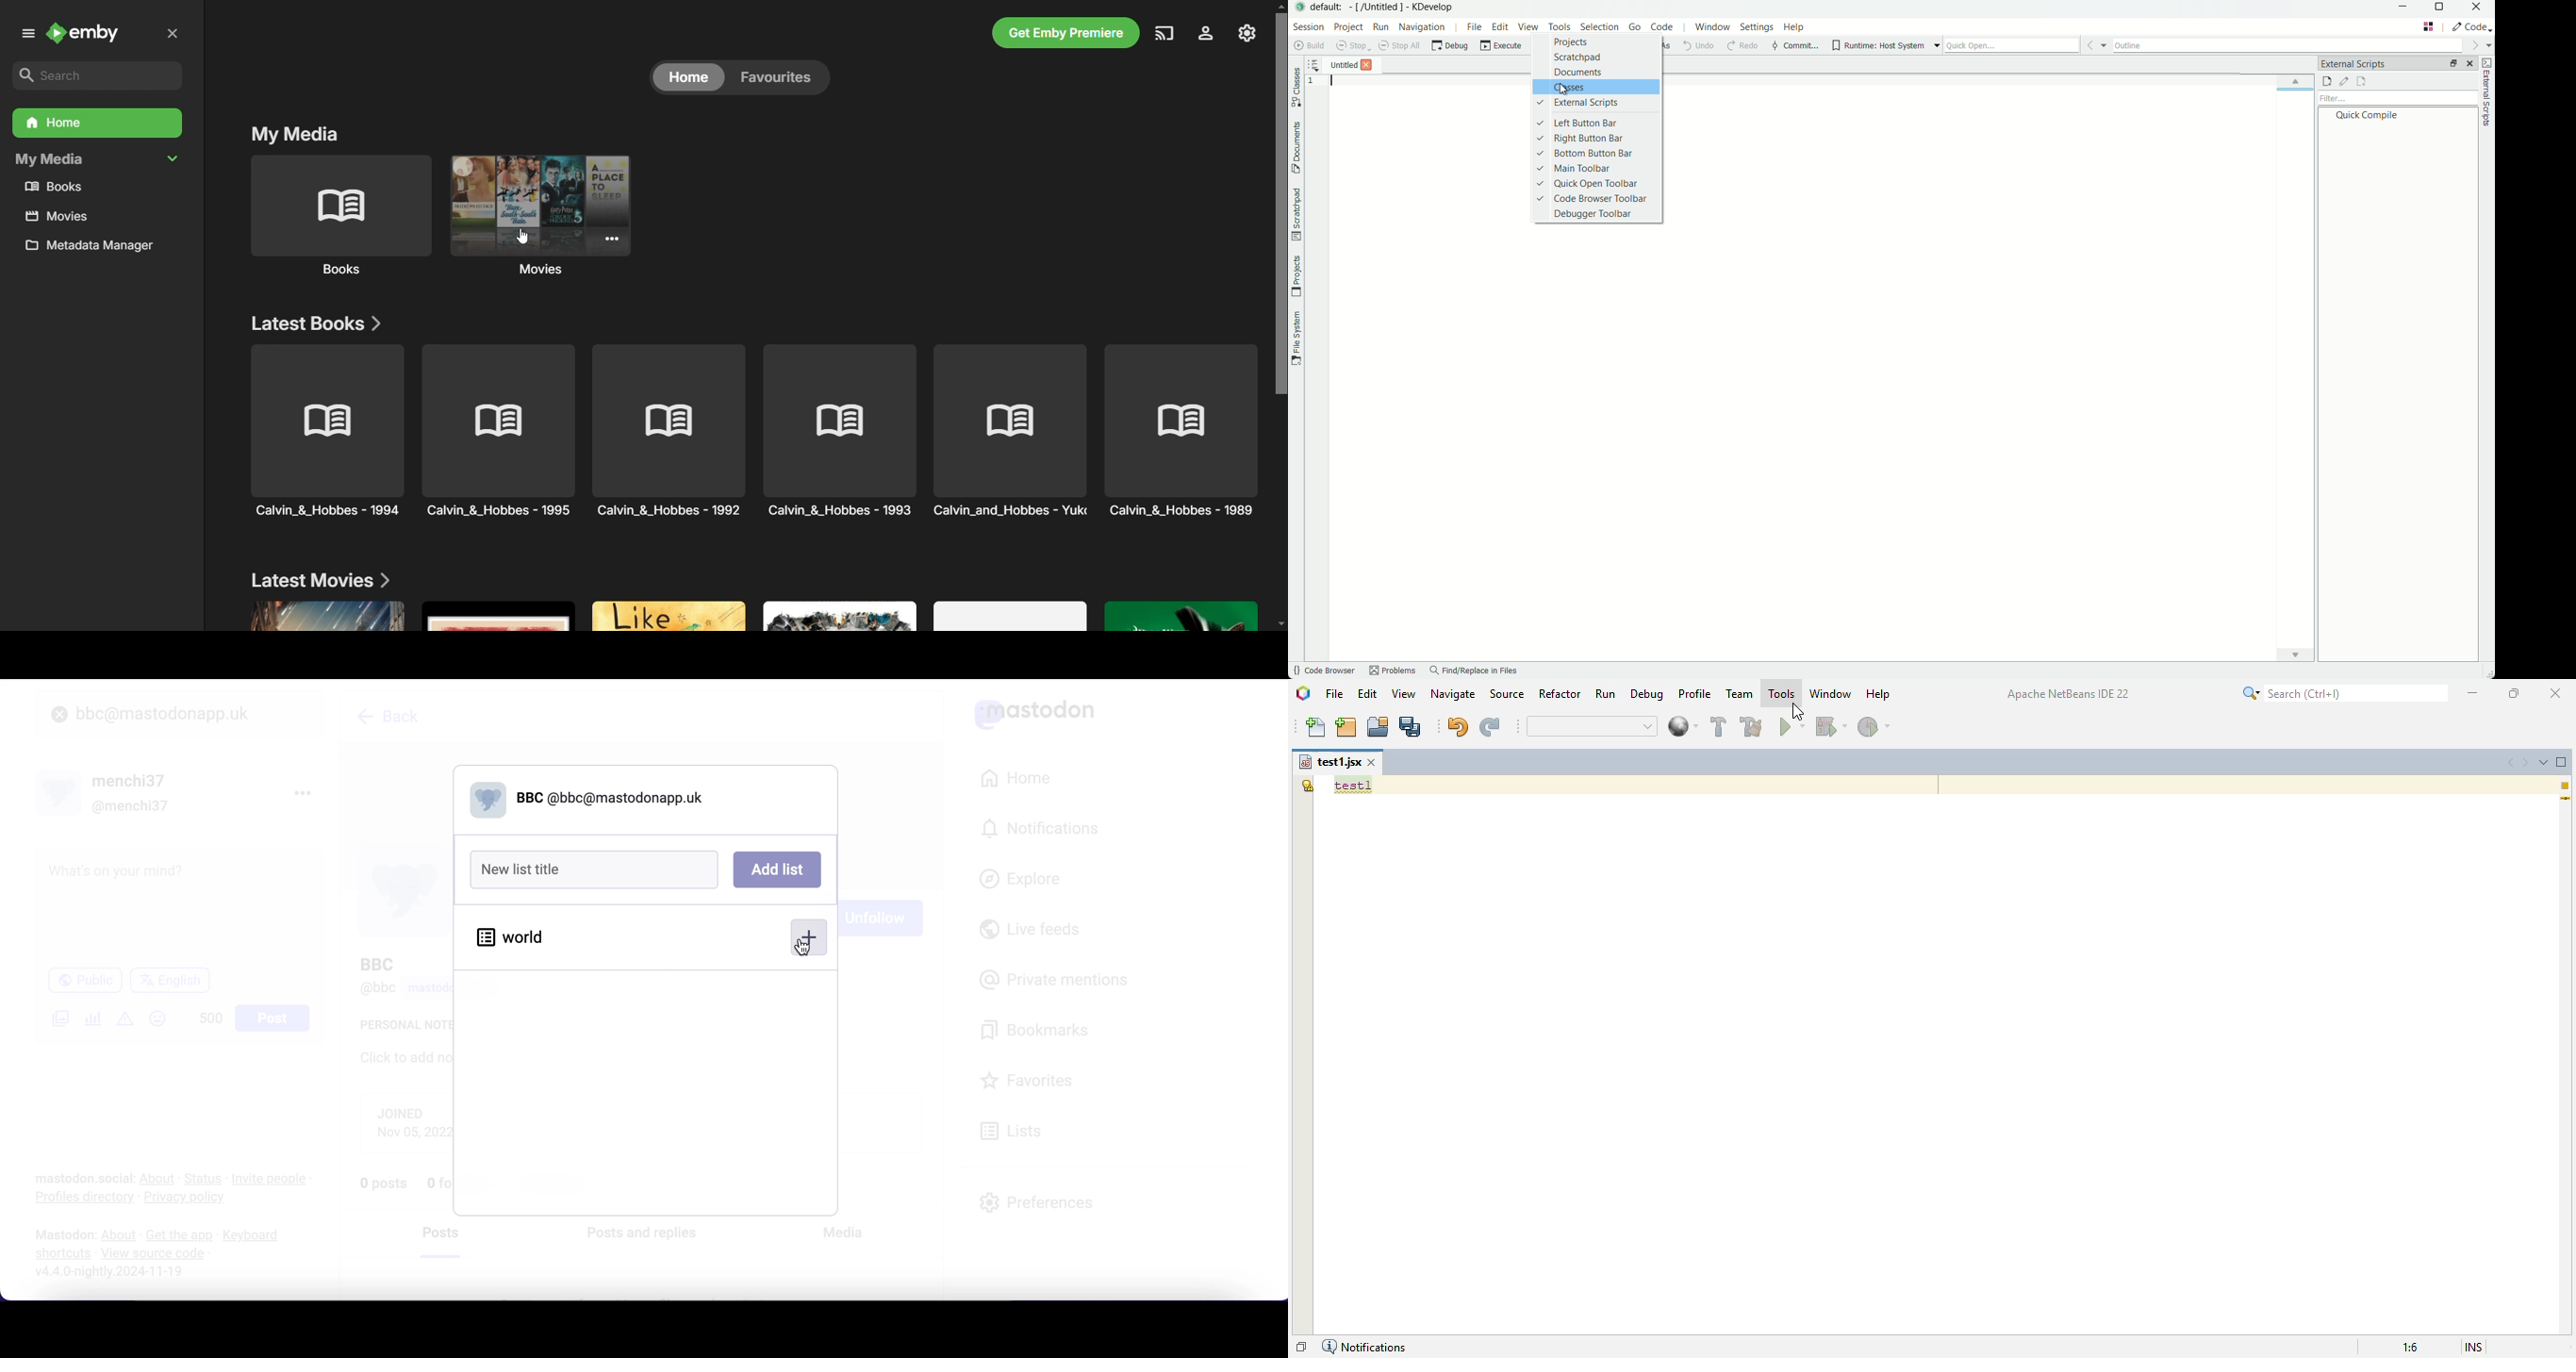  I want to click on mastodon logo, so click(1034, 712).